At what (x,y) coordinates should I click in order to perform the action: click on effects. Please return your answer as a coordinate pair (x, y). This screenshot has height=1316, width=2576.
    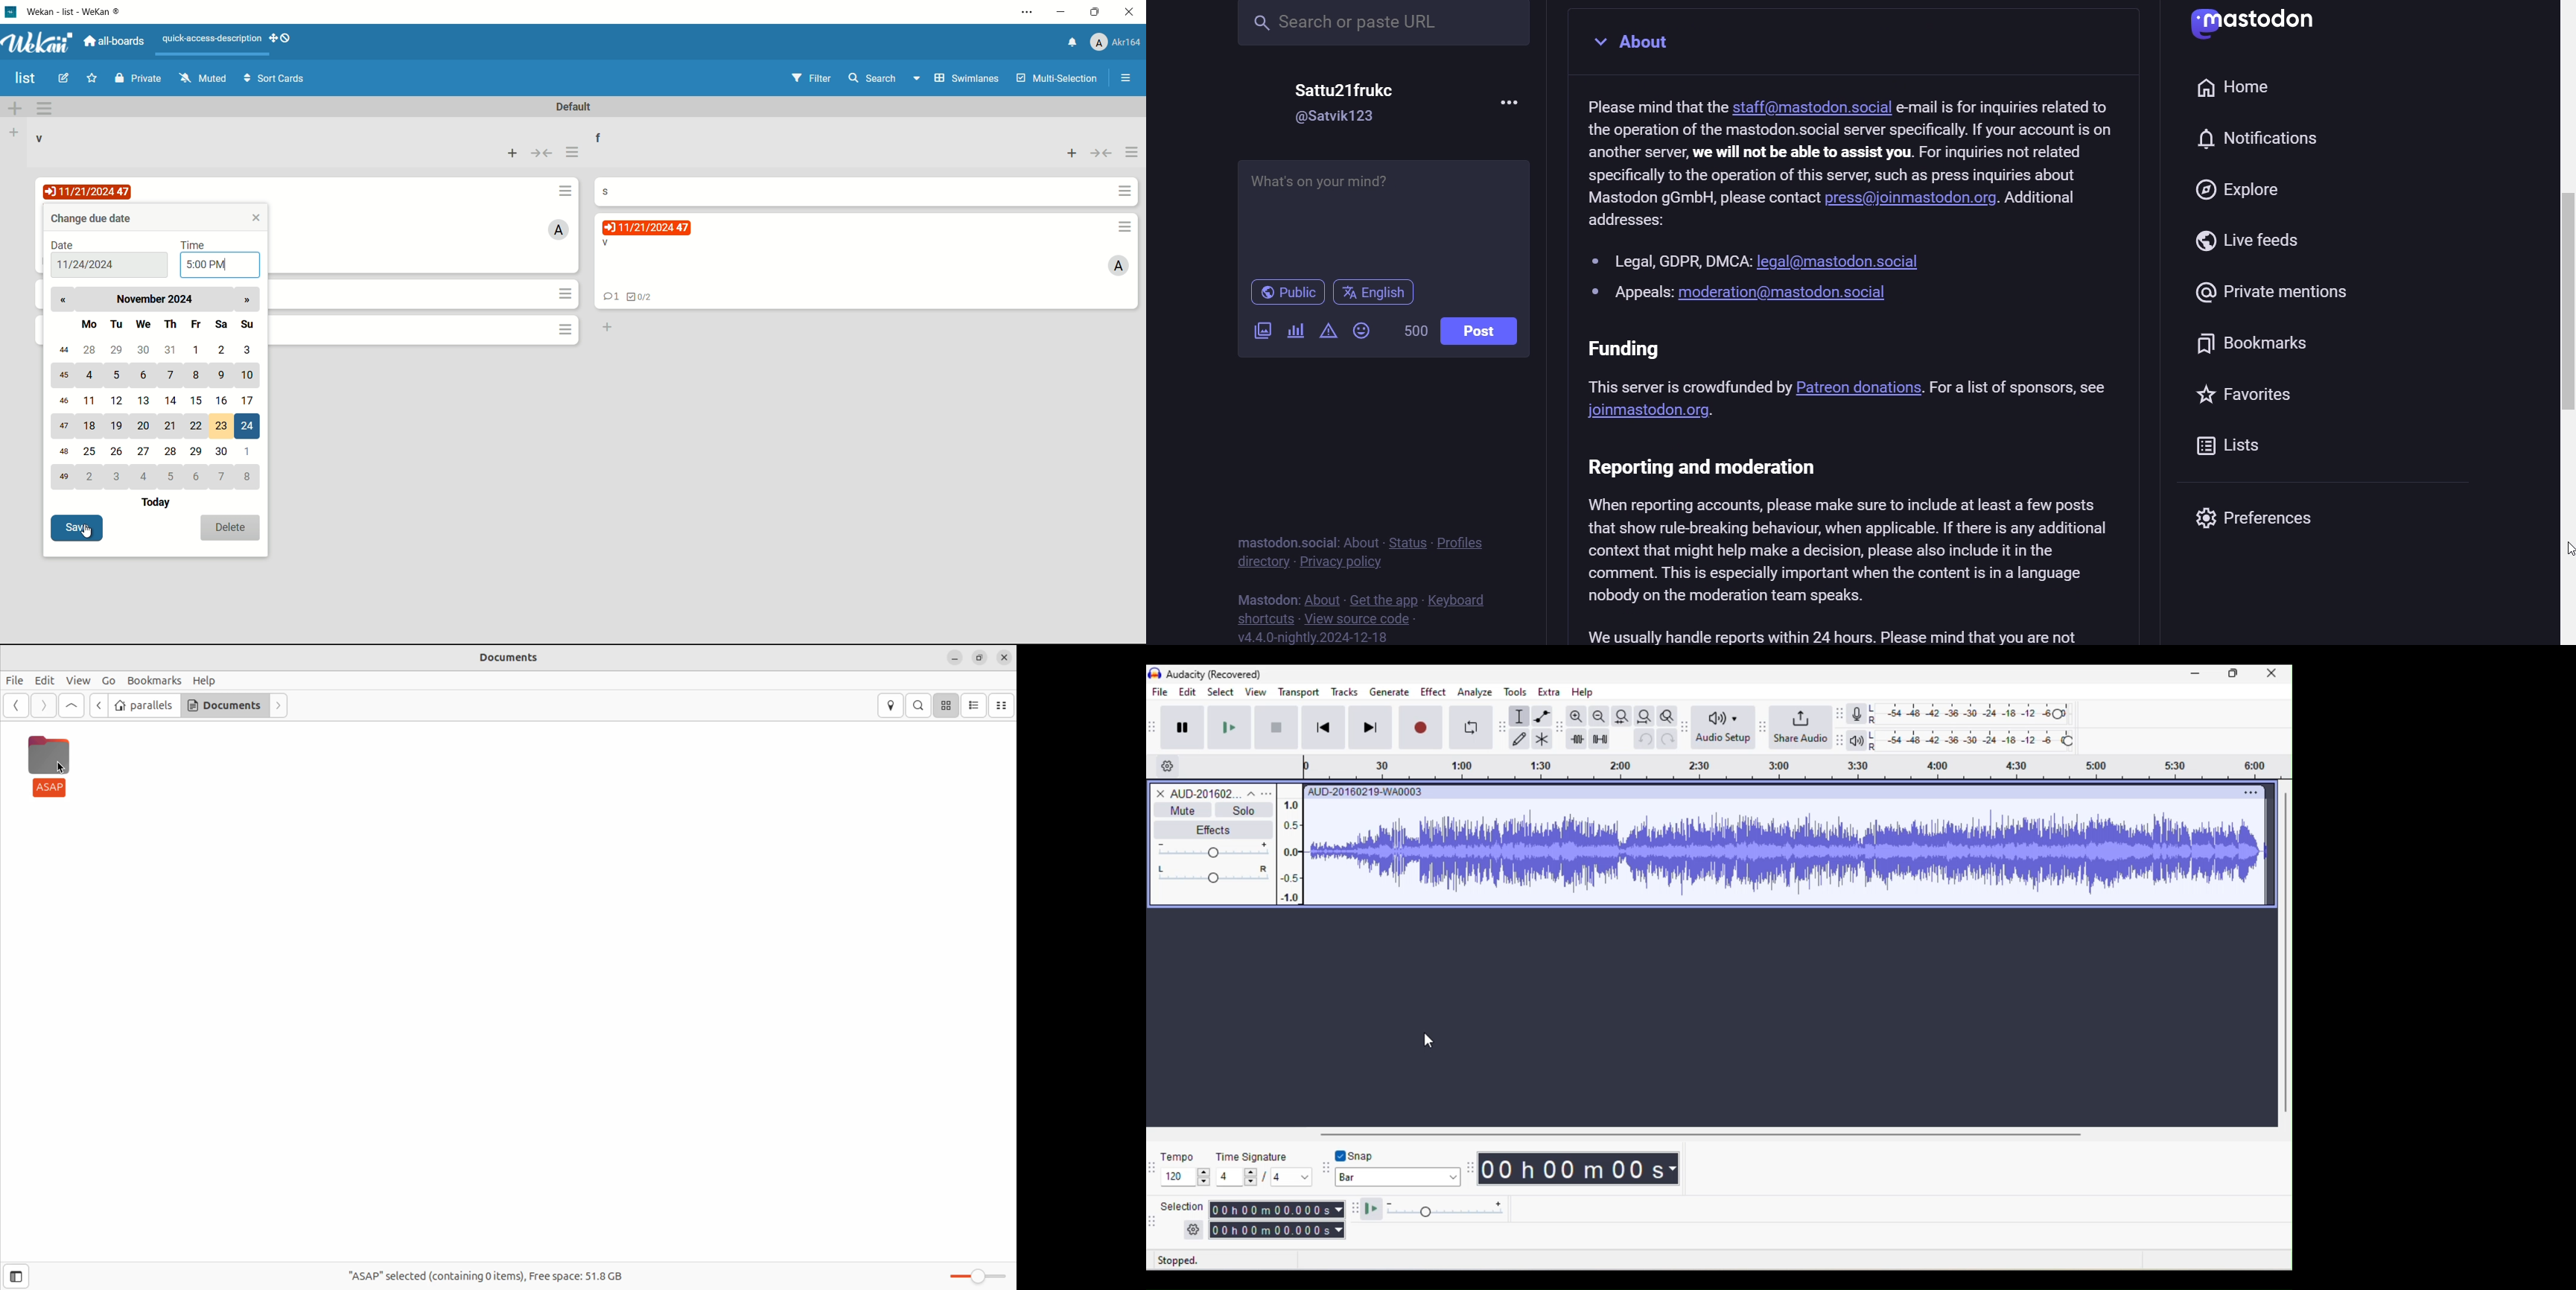
    Looking at the image, I should click on (1215, 827).